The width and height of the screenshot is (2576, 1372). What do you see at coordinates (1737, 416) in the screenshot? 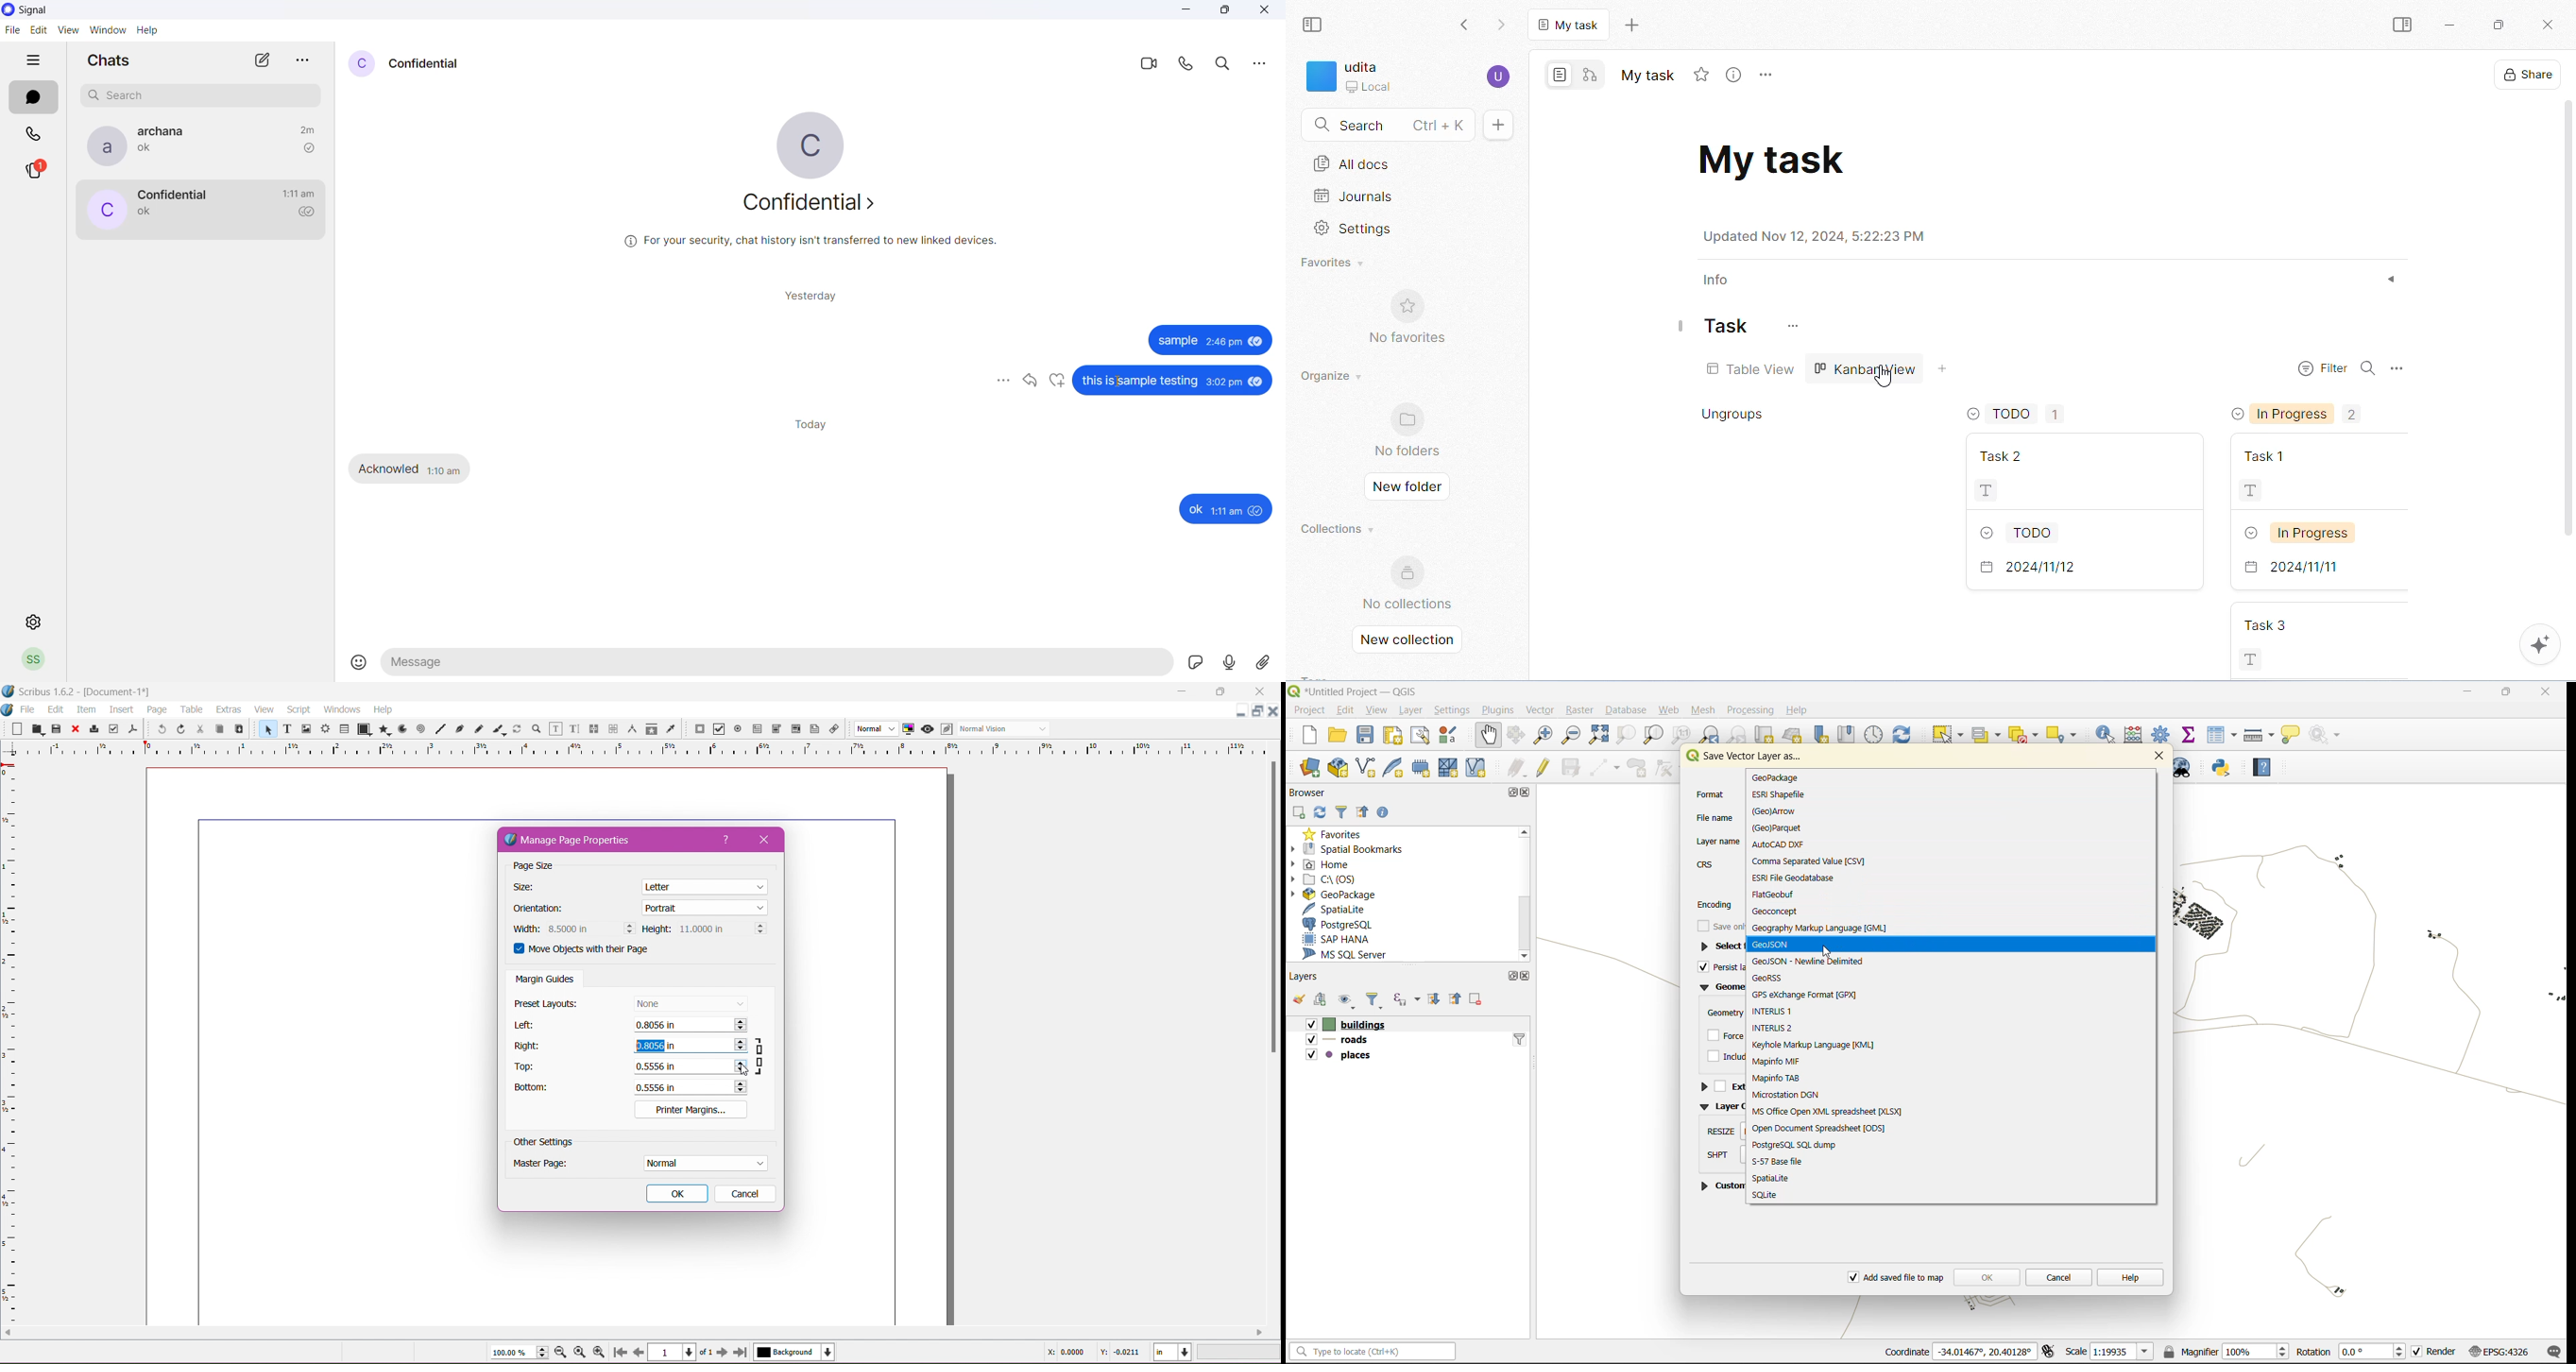
I see `ungroups` at bounding box center [1737, 416].